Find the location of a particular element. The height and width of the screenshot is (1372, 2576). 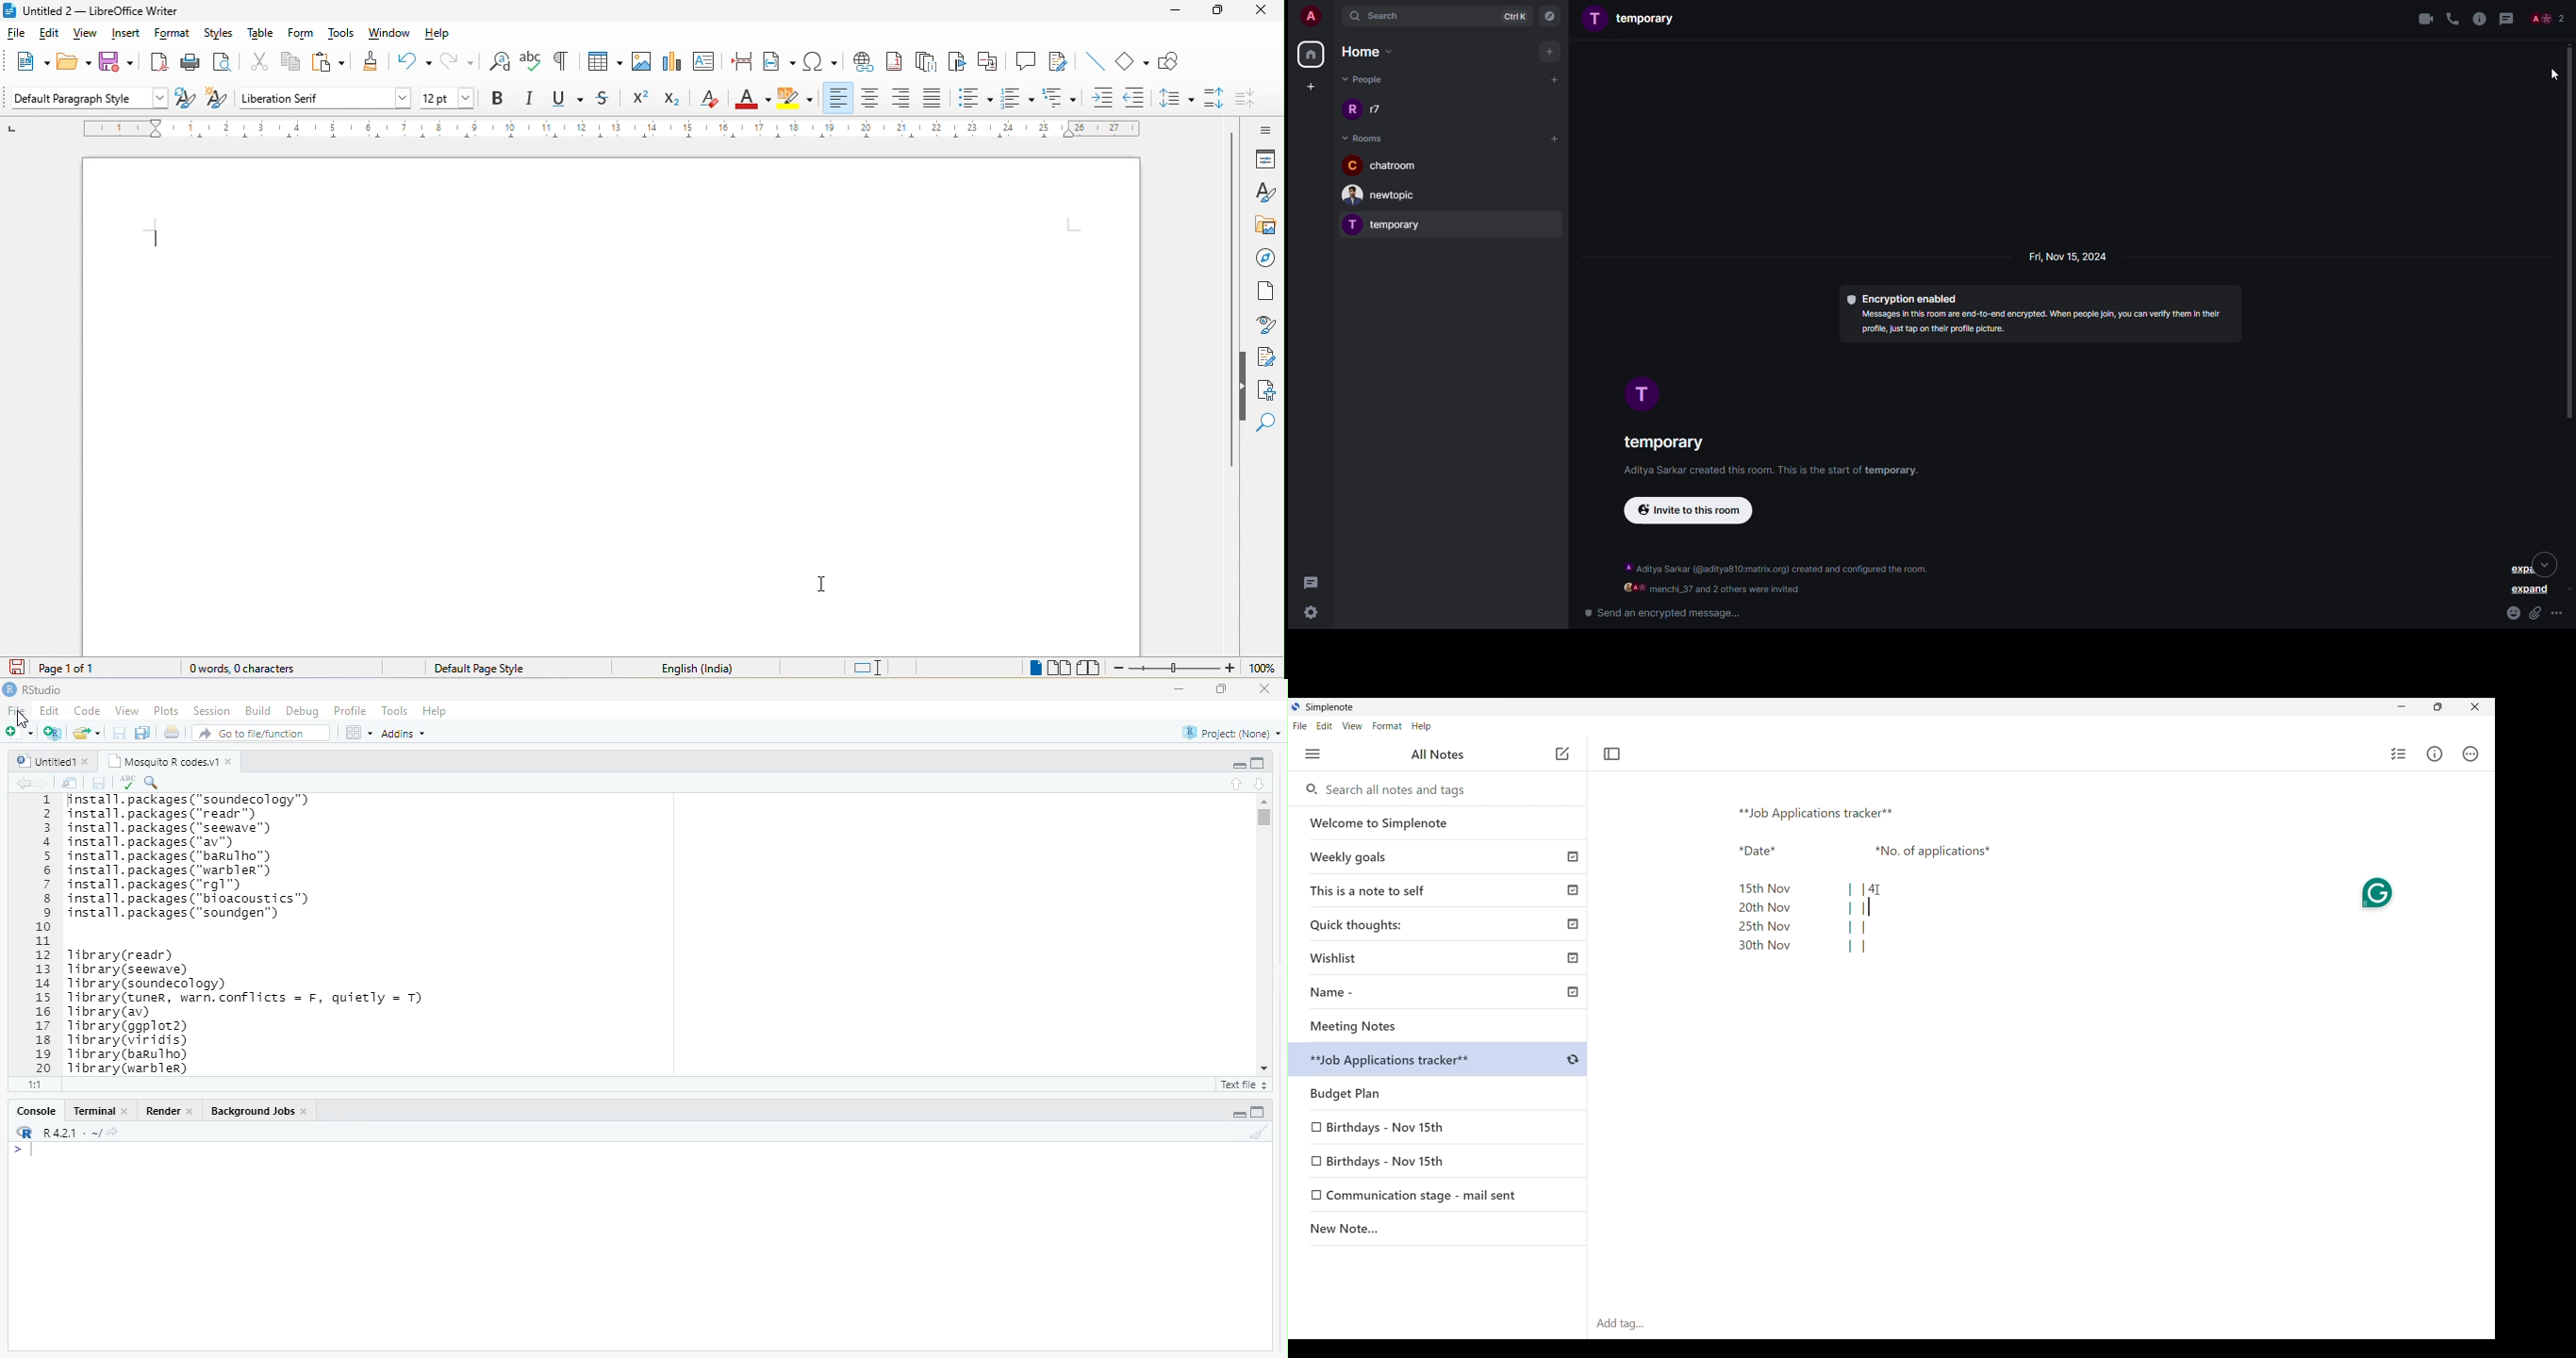

font name is located at coordinates (324, 97).